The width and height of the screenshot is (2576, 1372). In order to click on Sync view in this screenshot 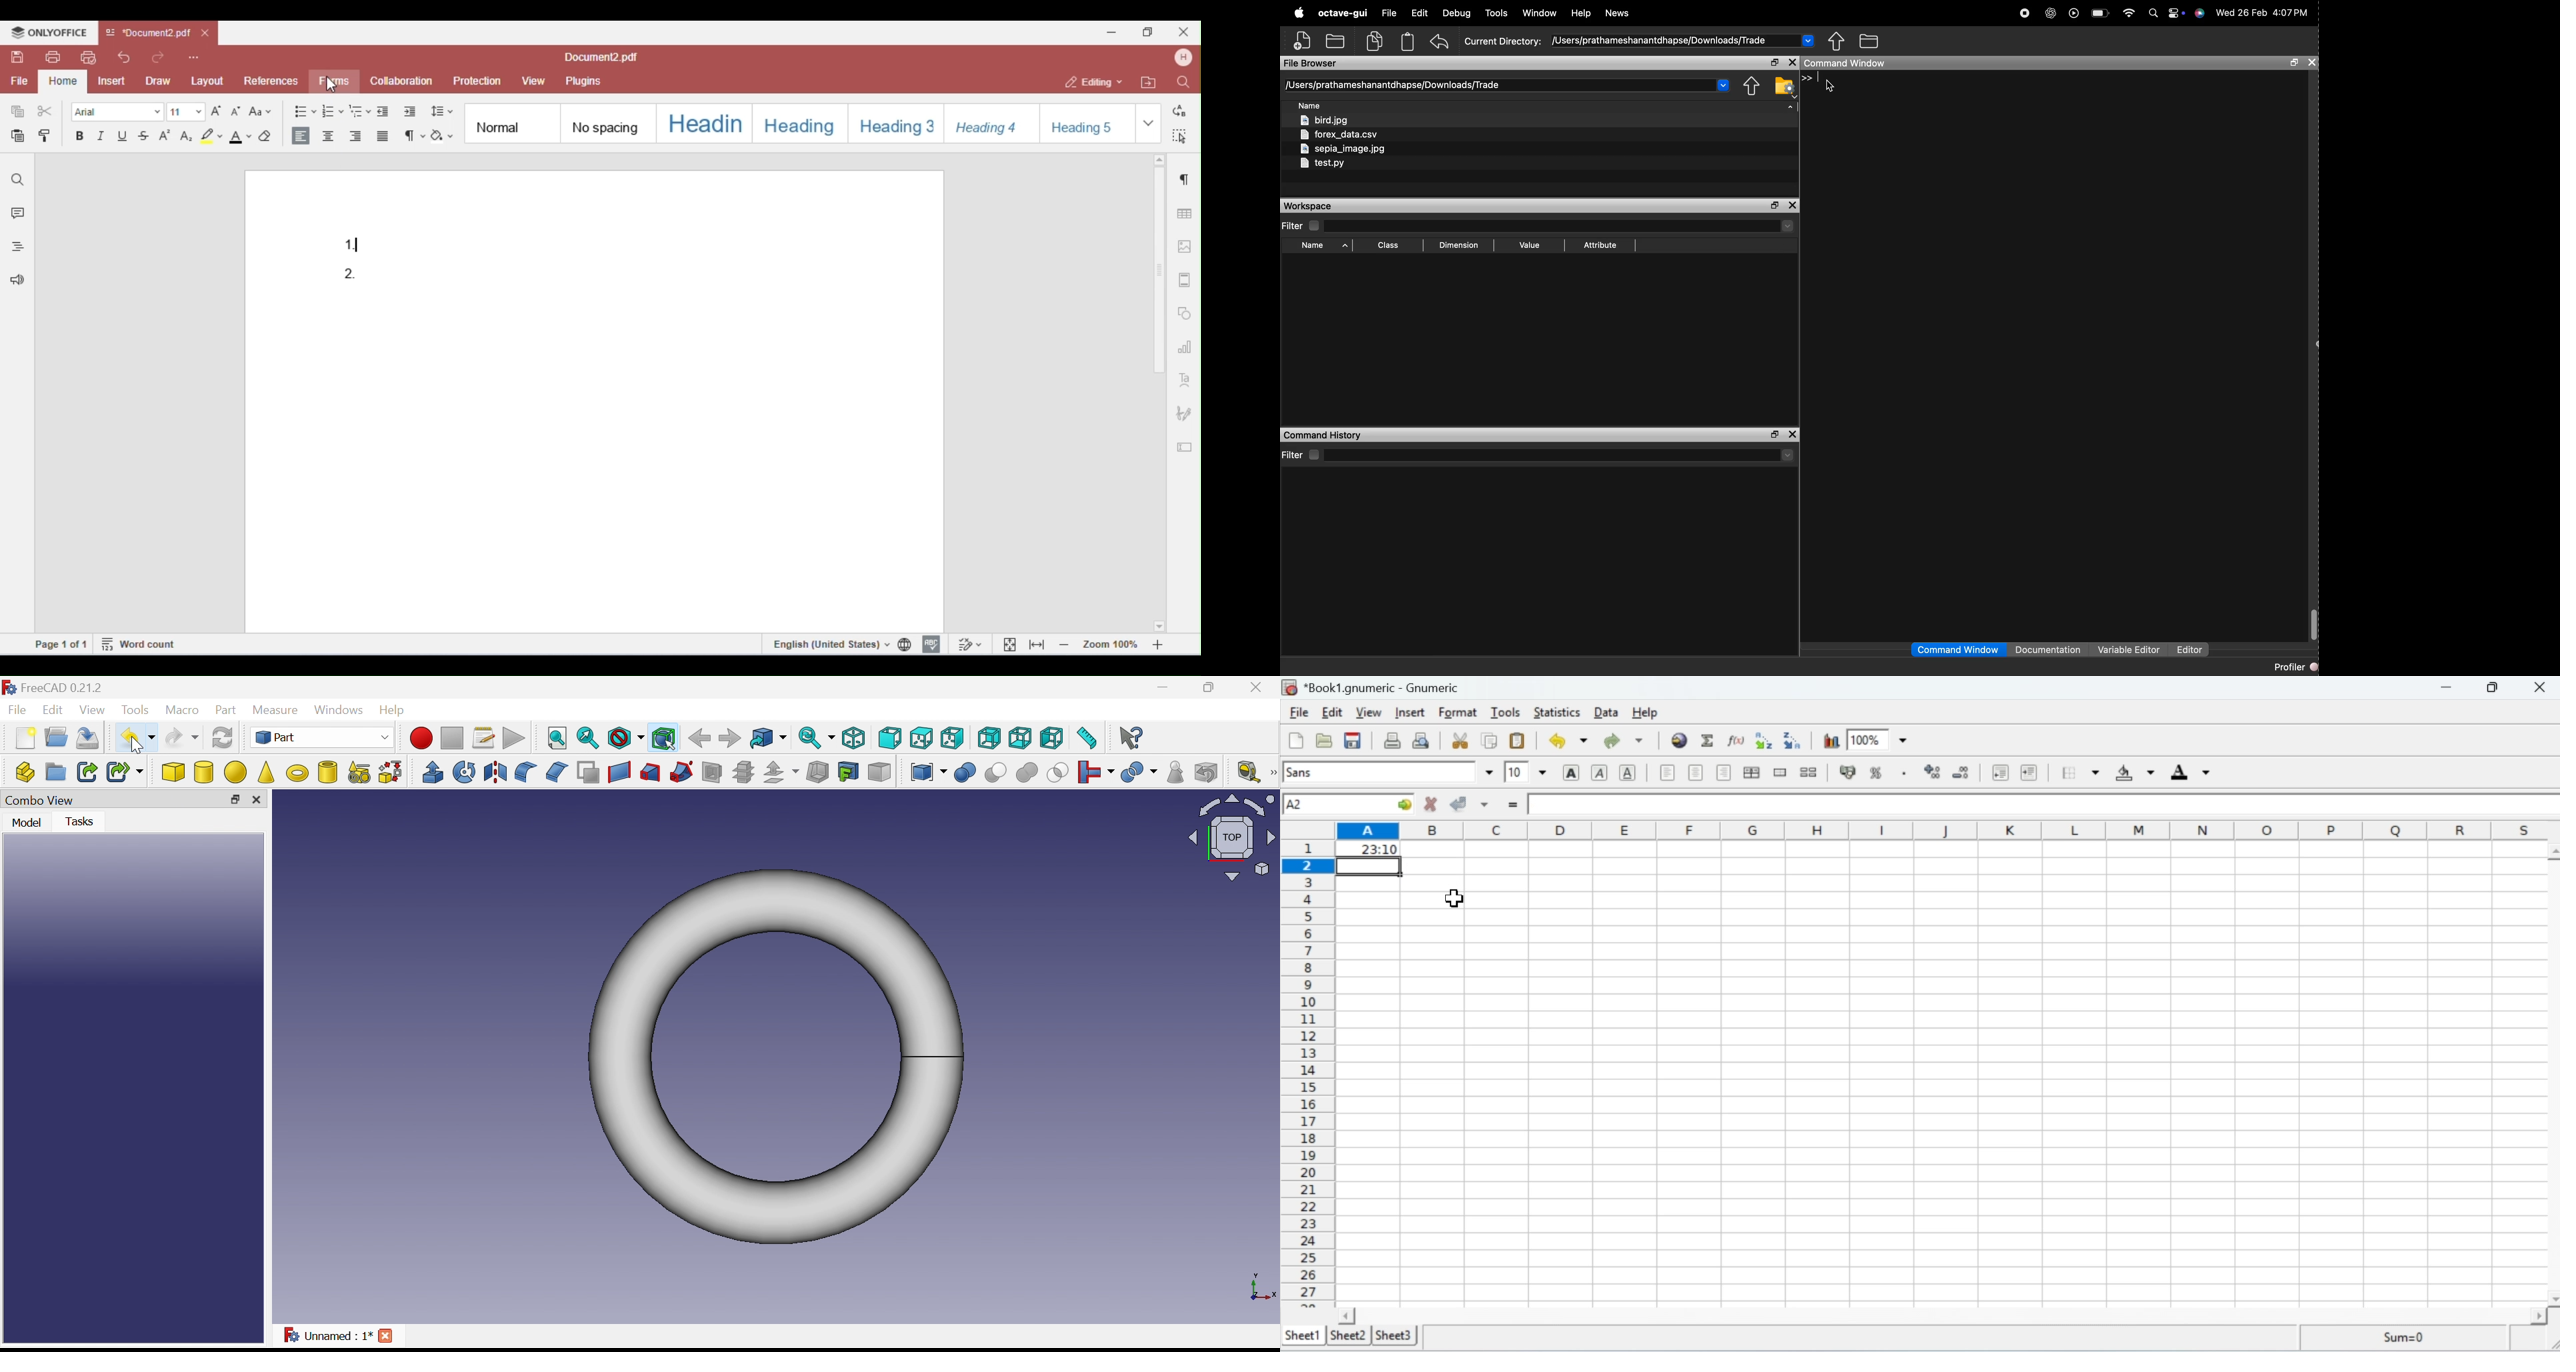, I will do `click(817, 738)`.